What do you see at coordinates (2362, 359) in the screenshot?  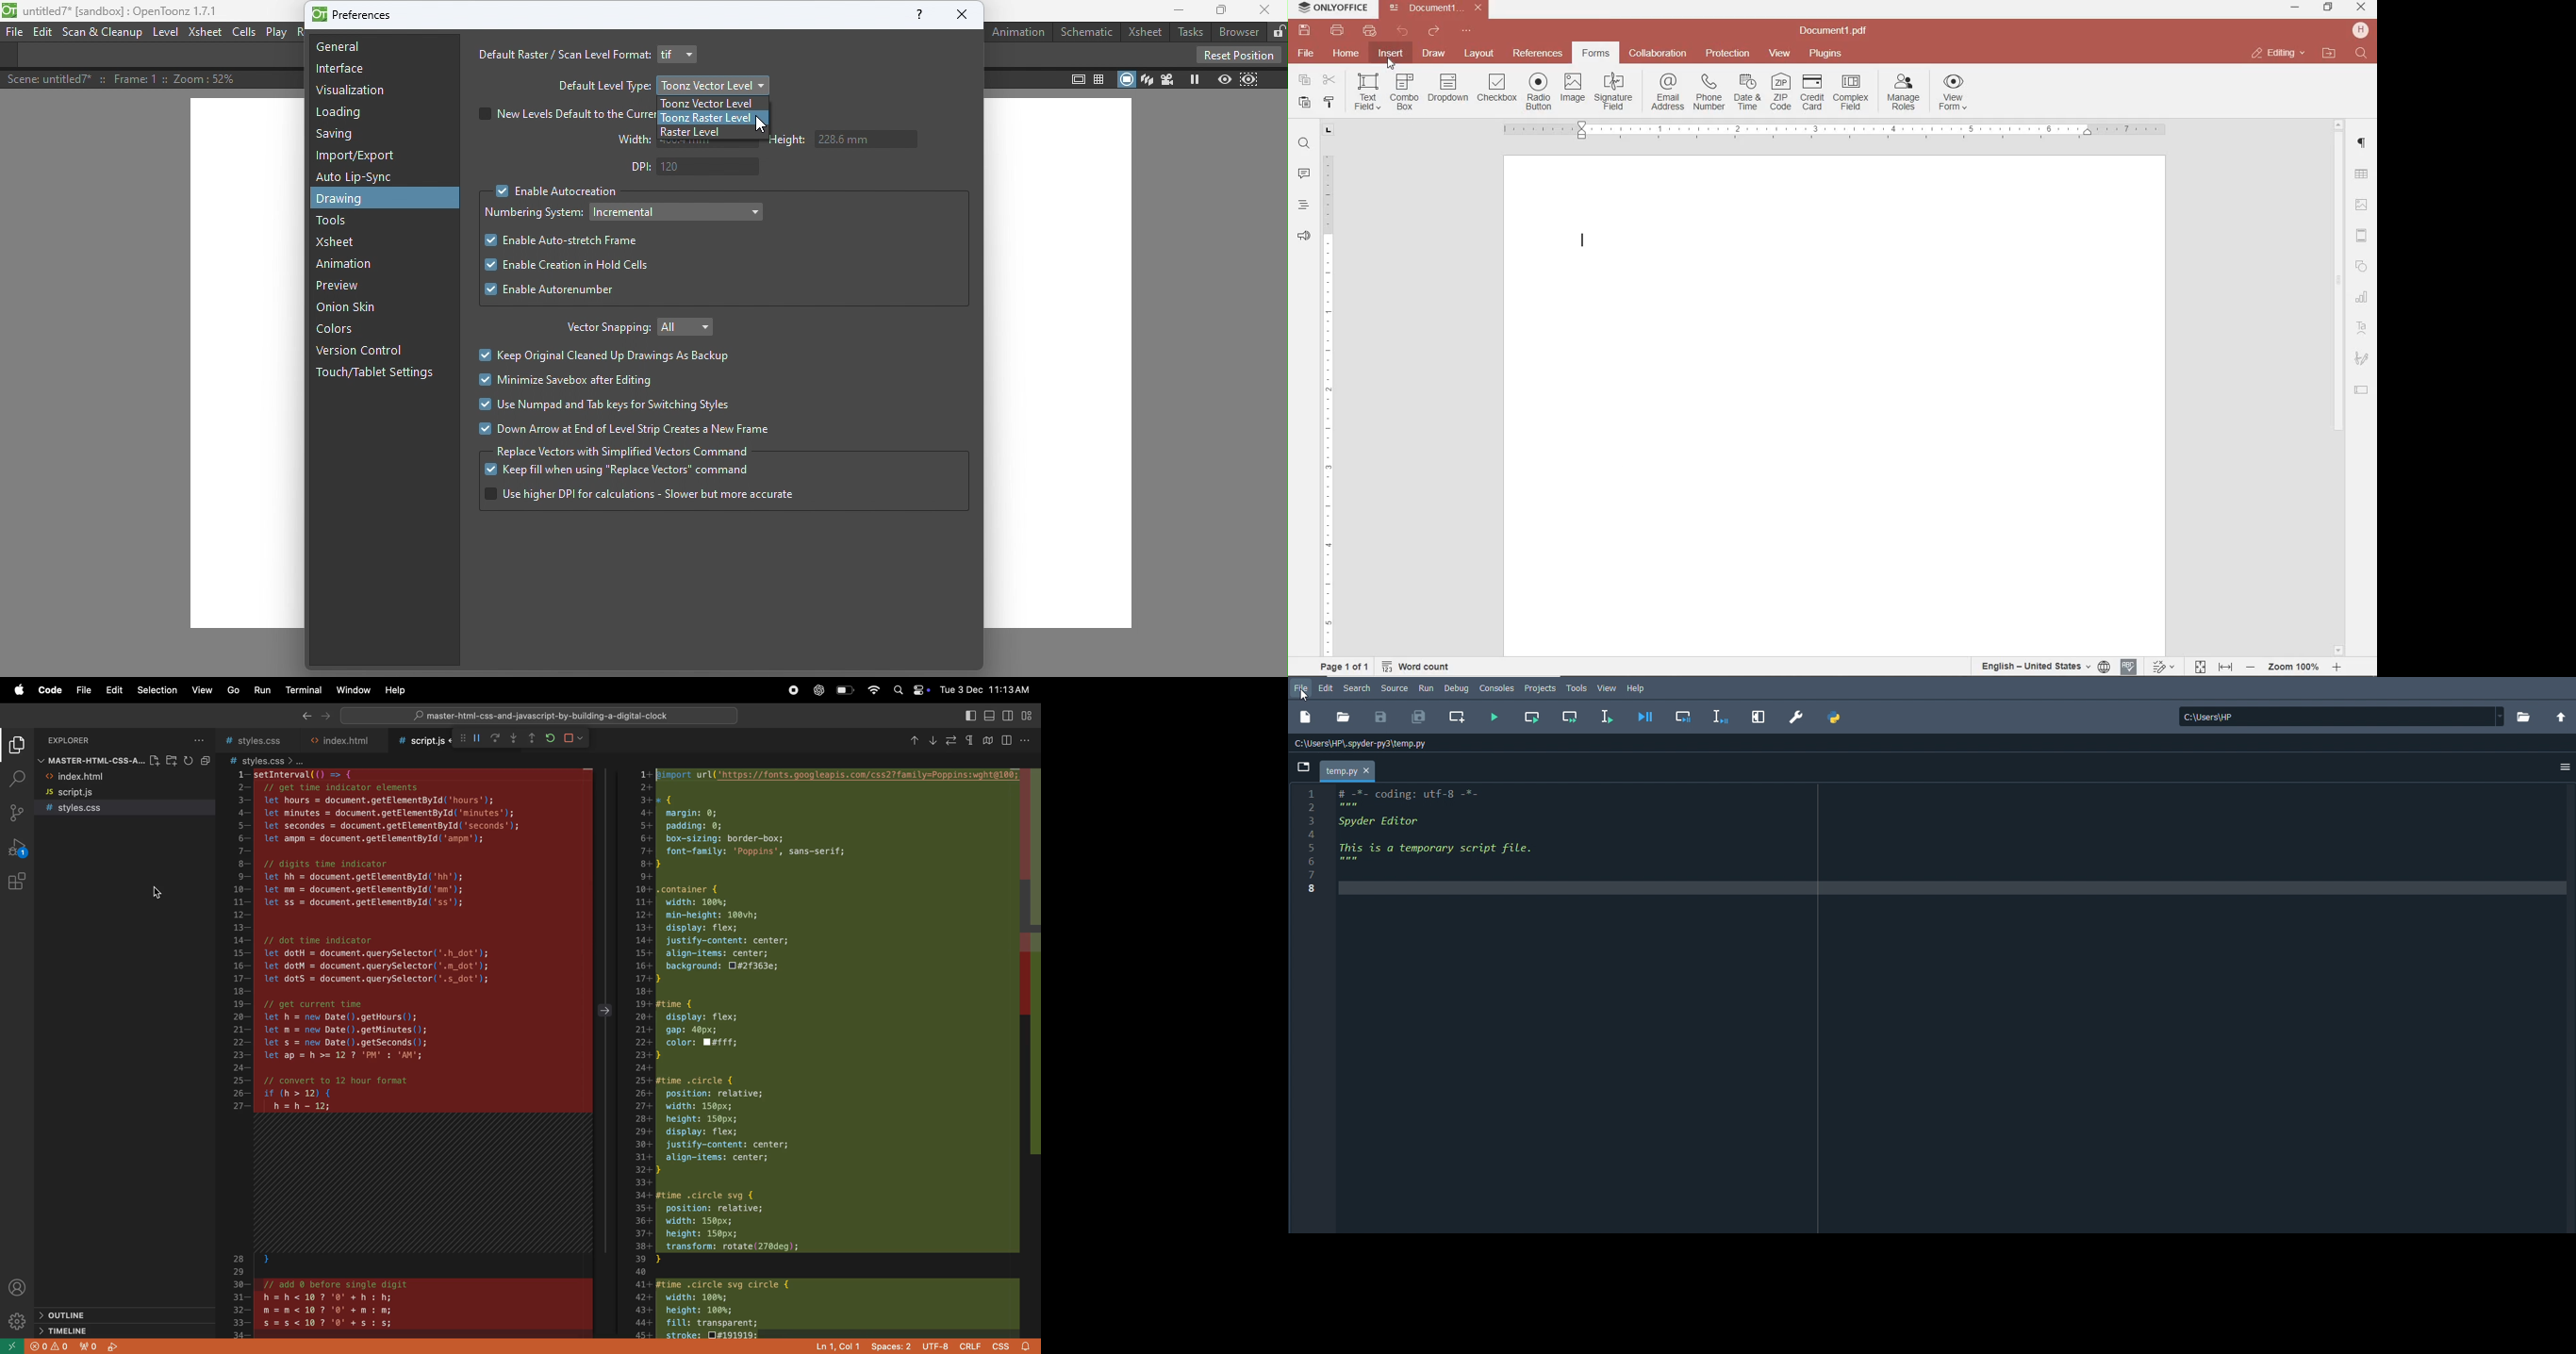 I see `SIGNATURE` at bounding box center [2362, 359].